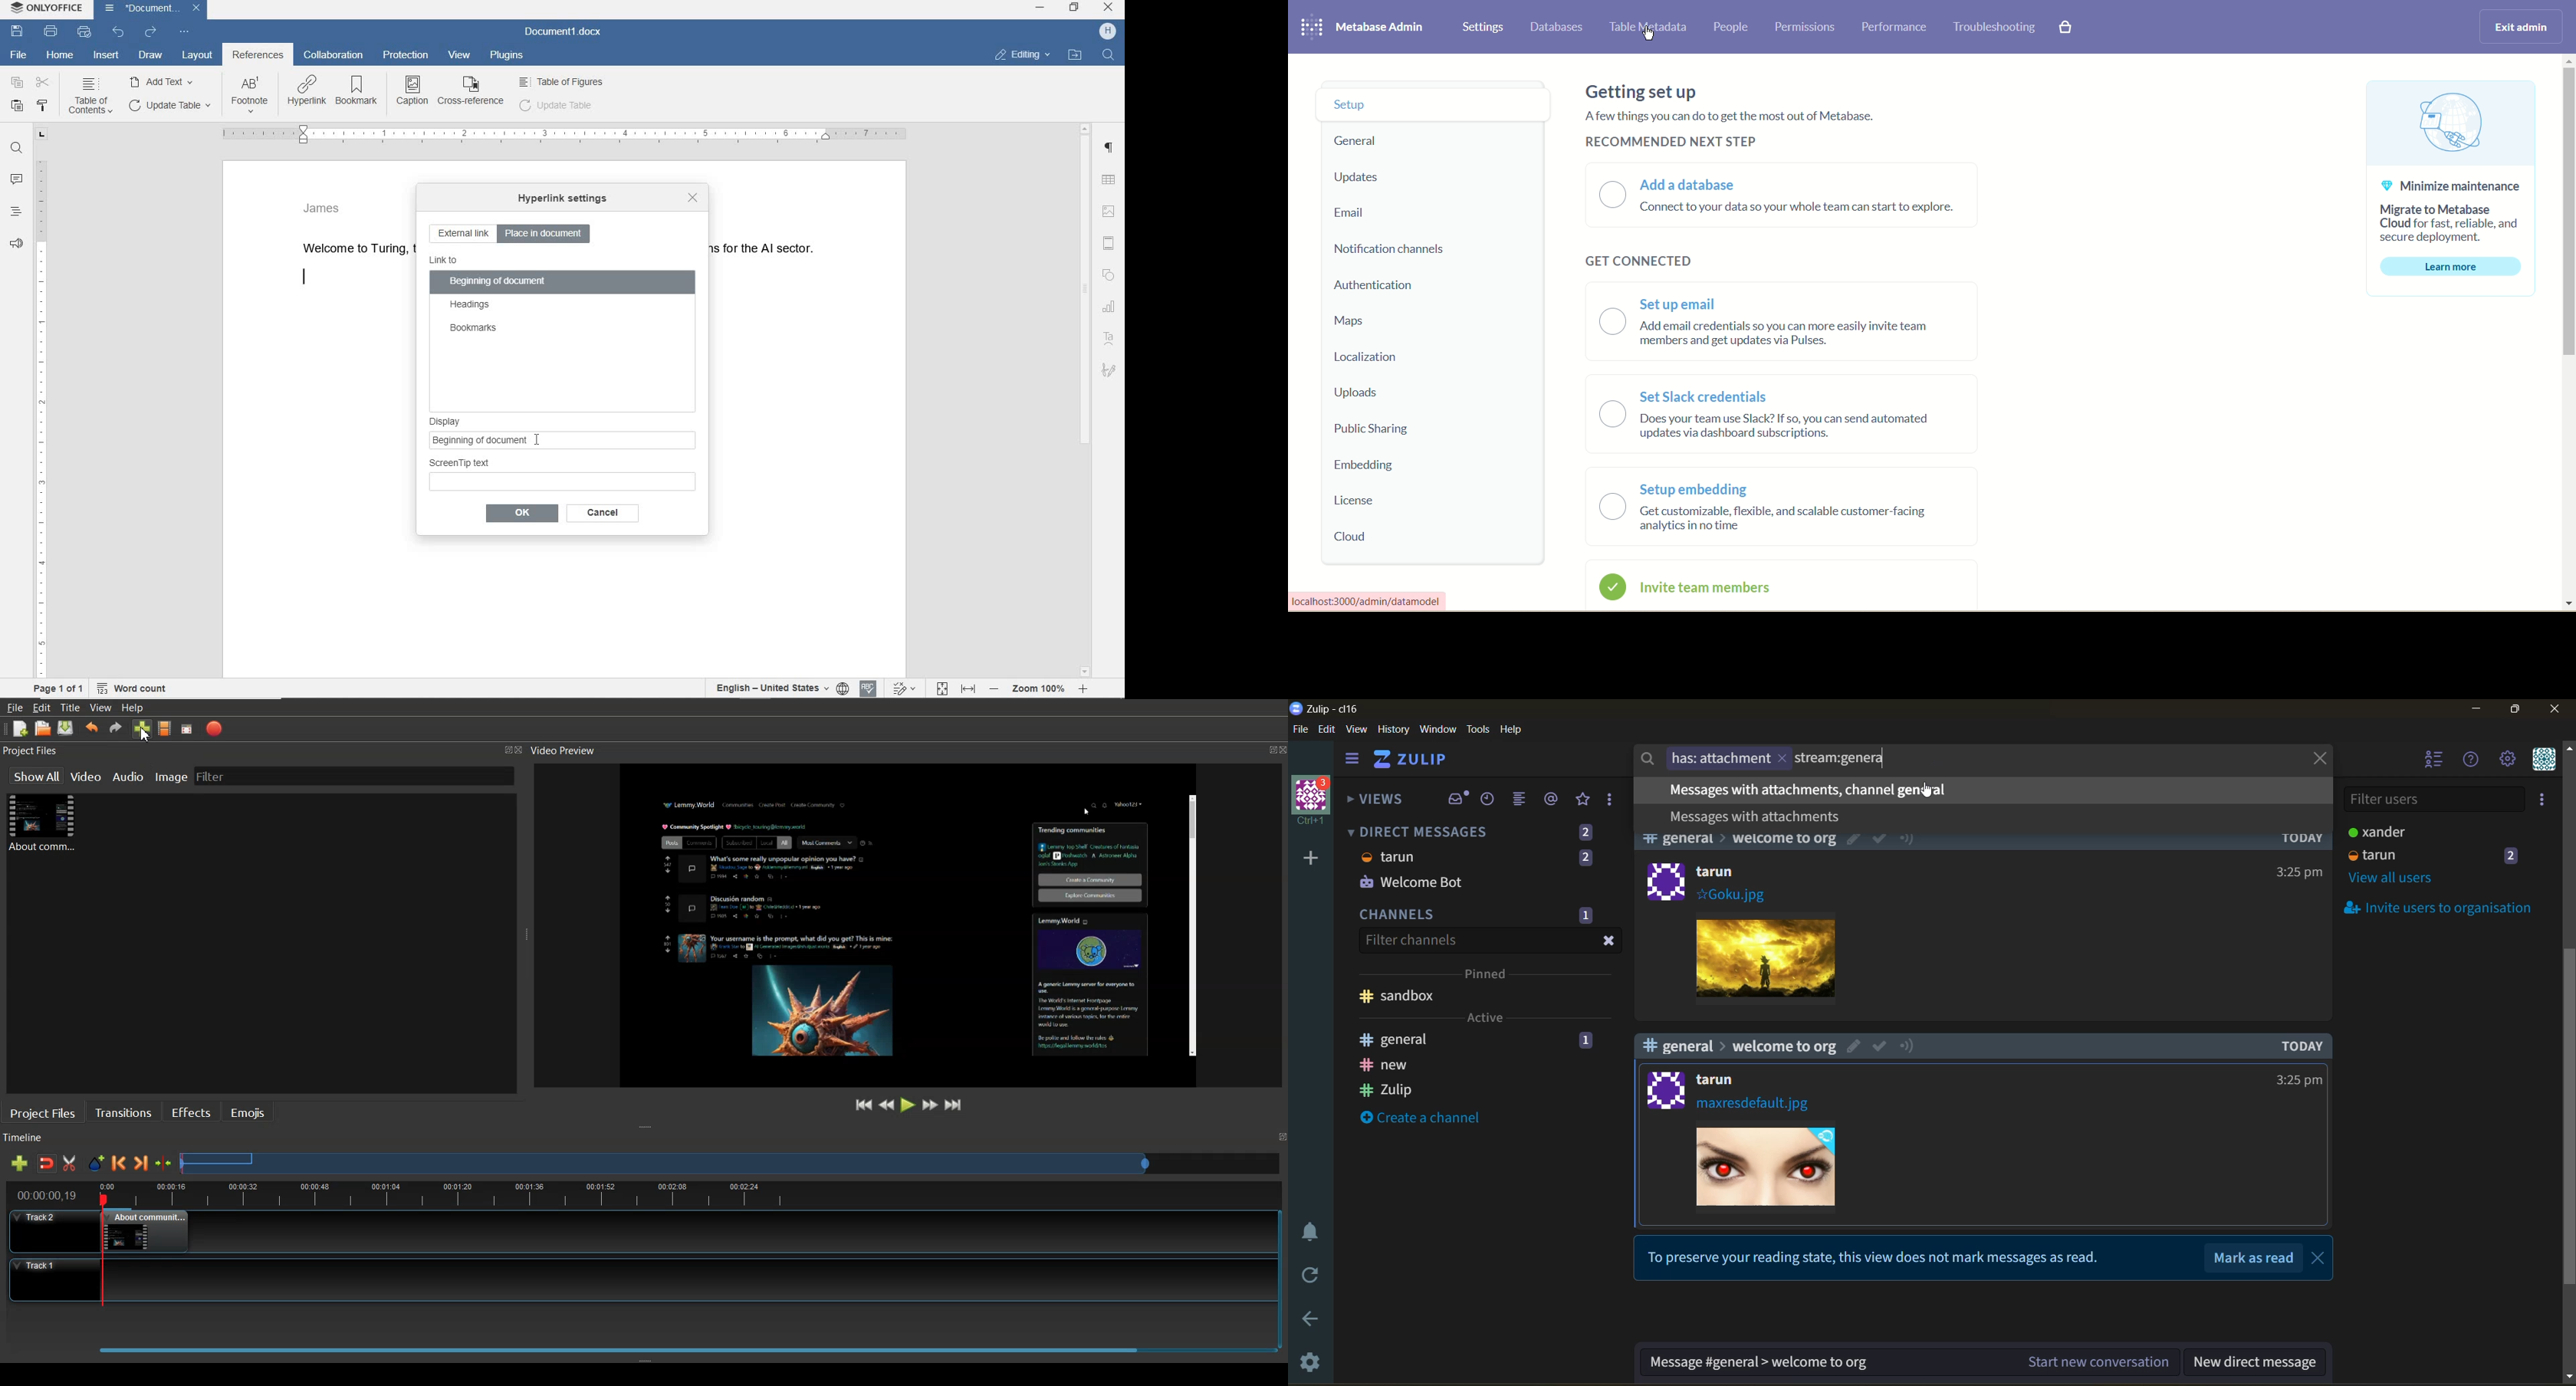 Image resolution: width=2576 pixels, height=1400 pixels. I want to click on Page 1 of 1, so click(54, 690).